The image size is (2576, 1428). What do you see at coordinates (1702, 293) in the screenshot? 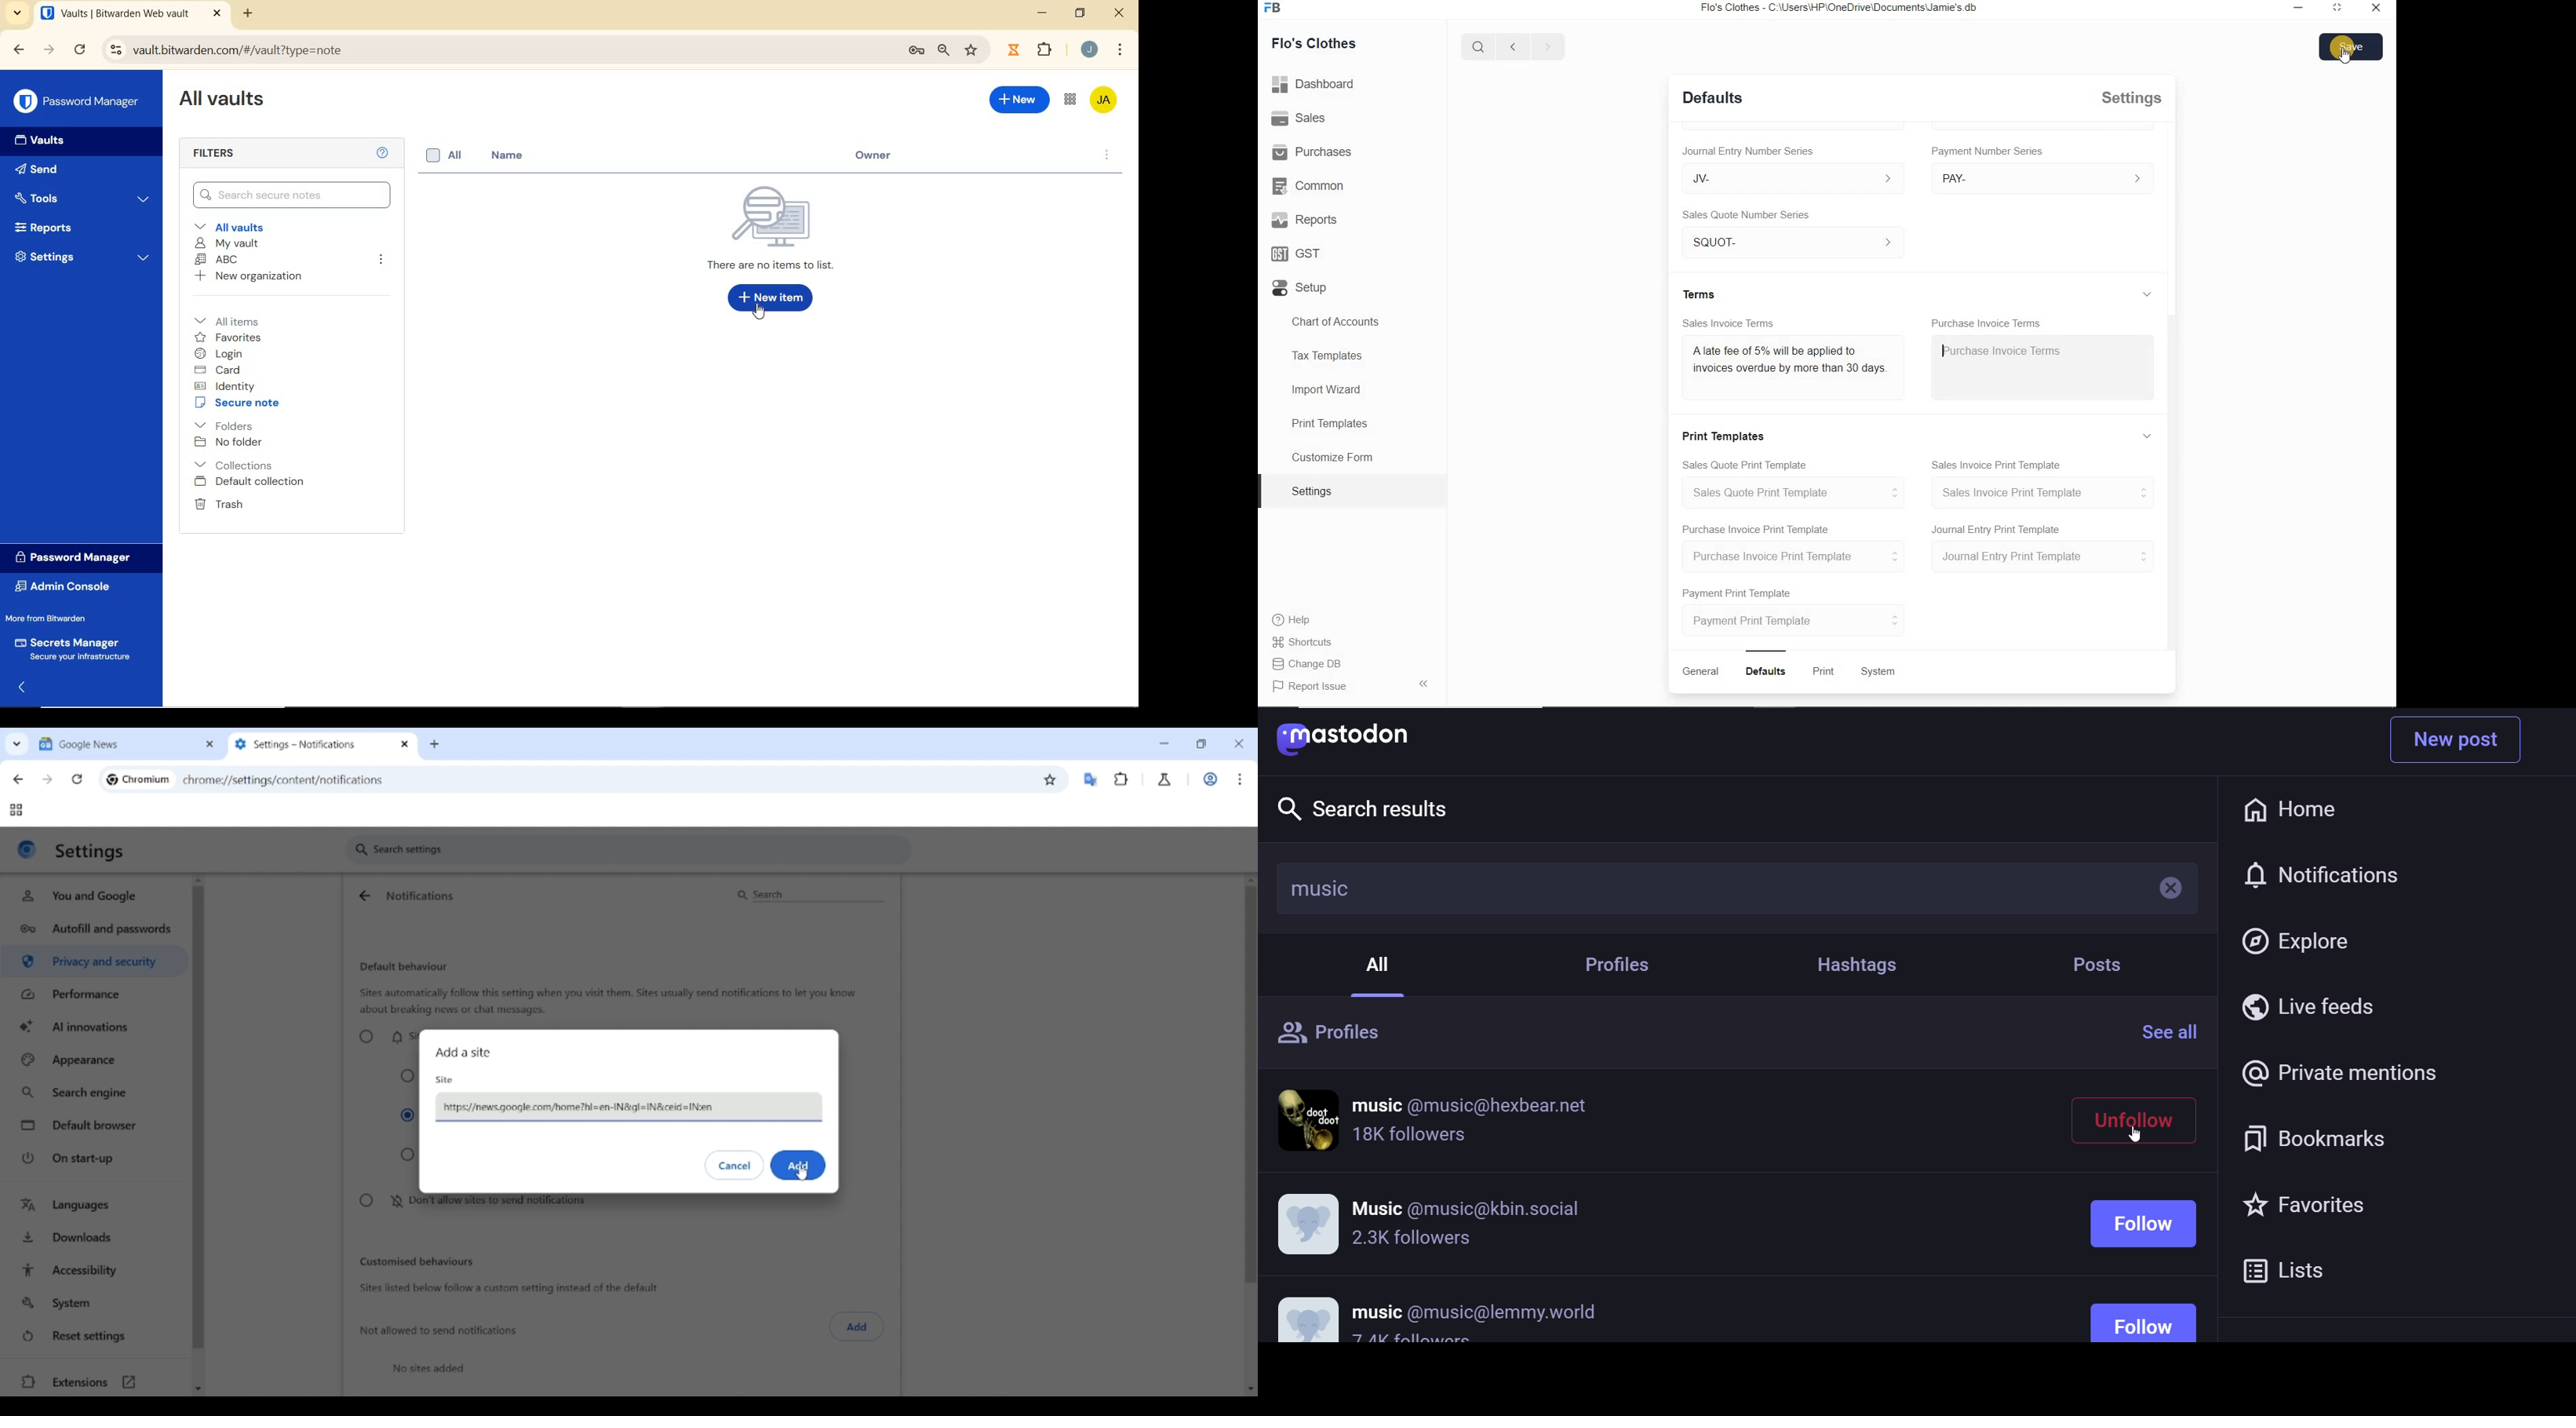
I see `Terms` at bounding box center [1702, 293].